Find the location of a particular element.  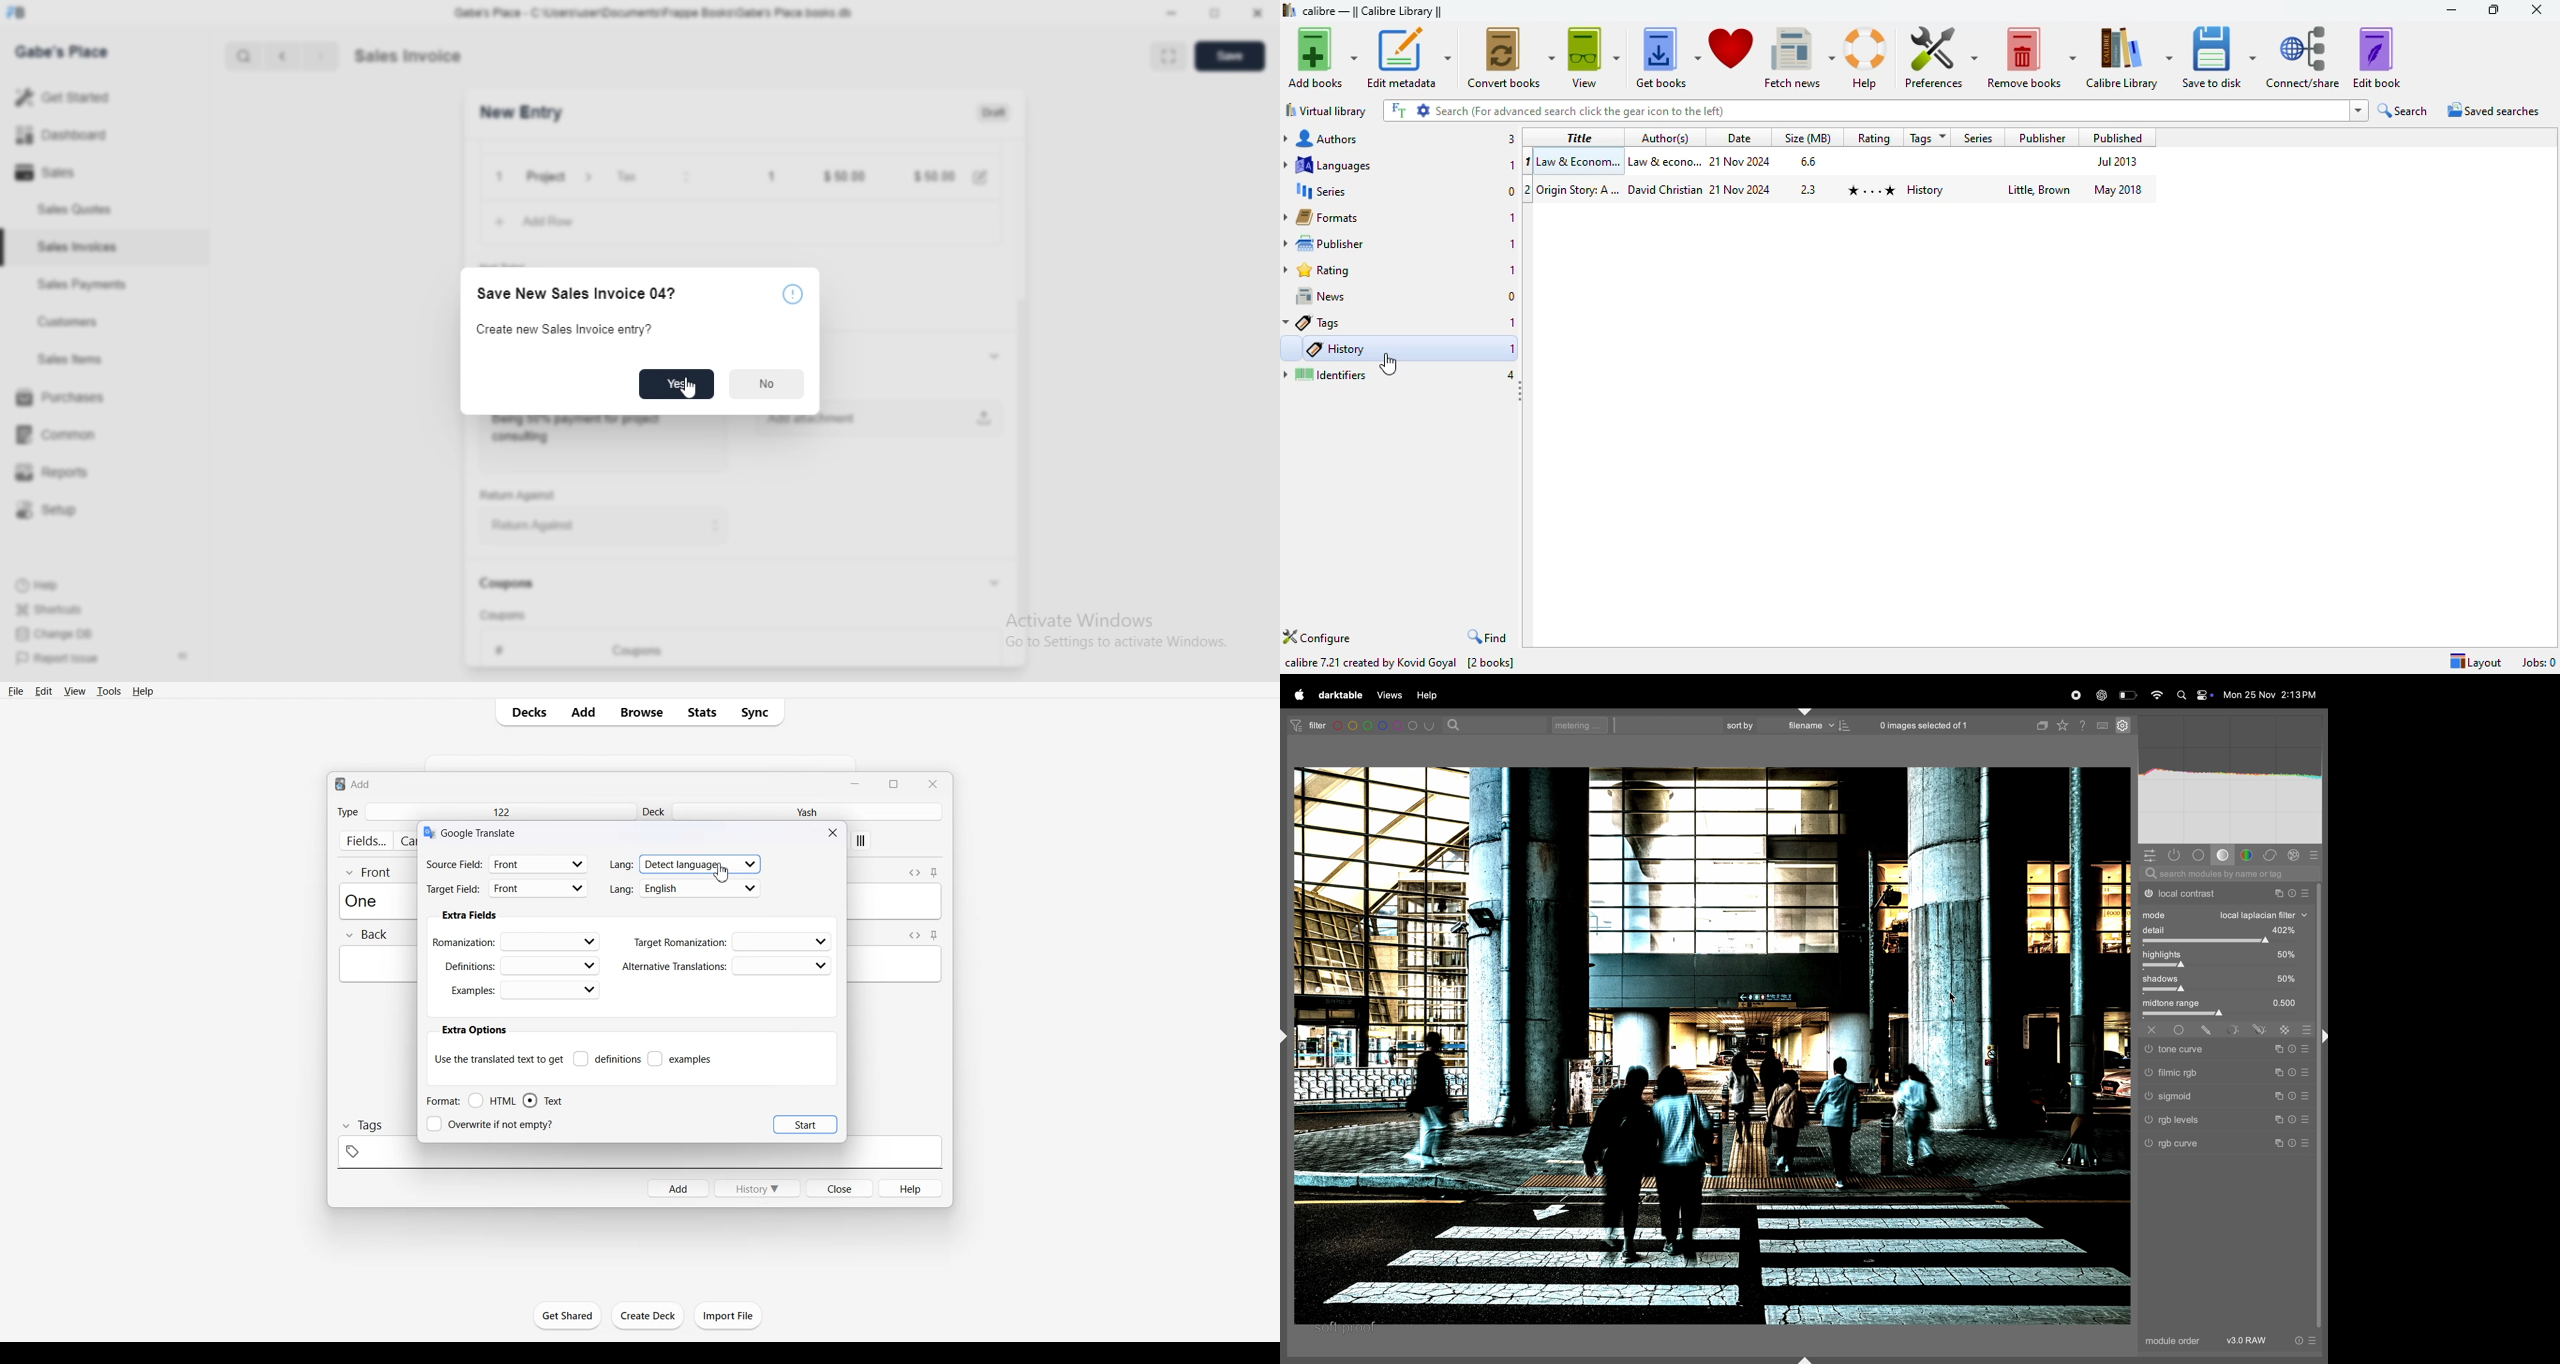

4 stars is located at coordinates (1871, 191).